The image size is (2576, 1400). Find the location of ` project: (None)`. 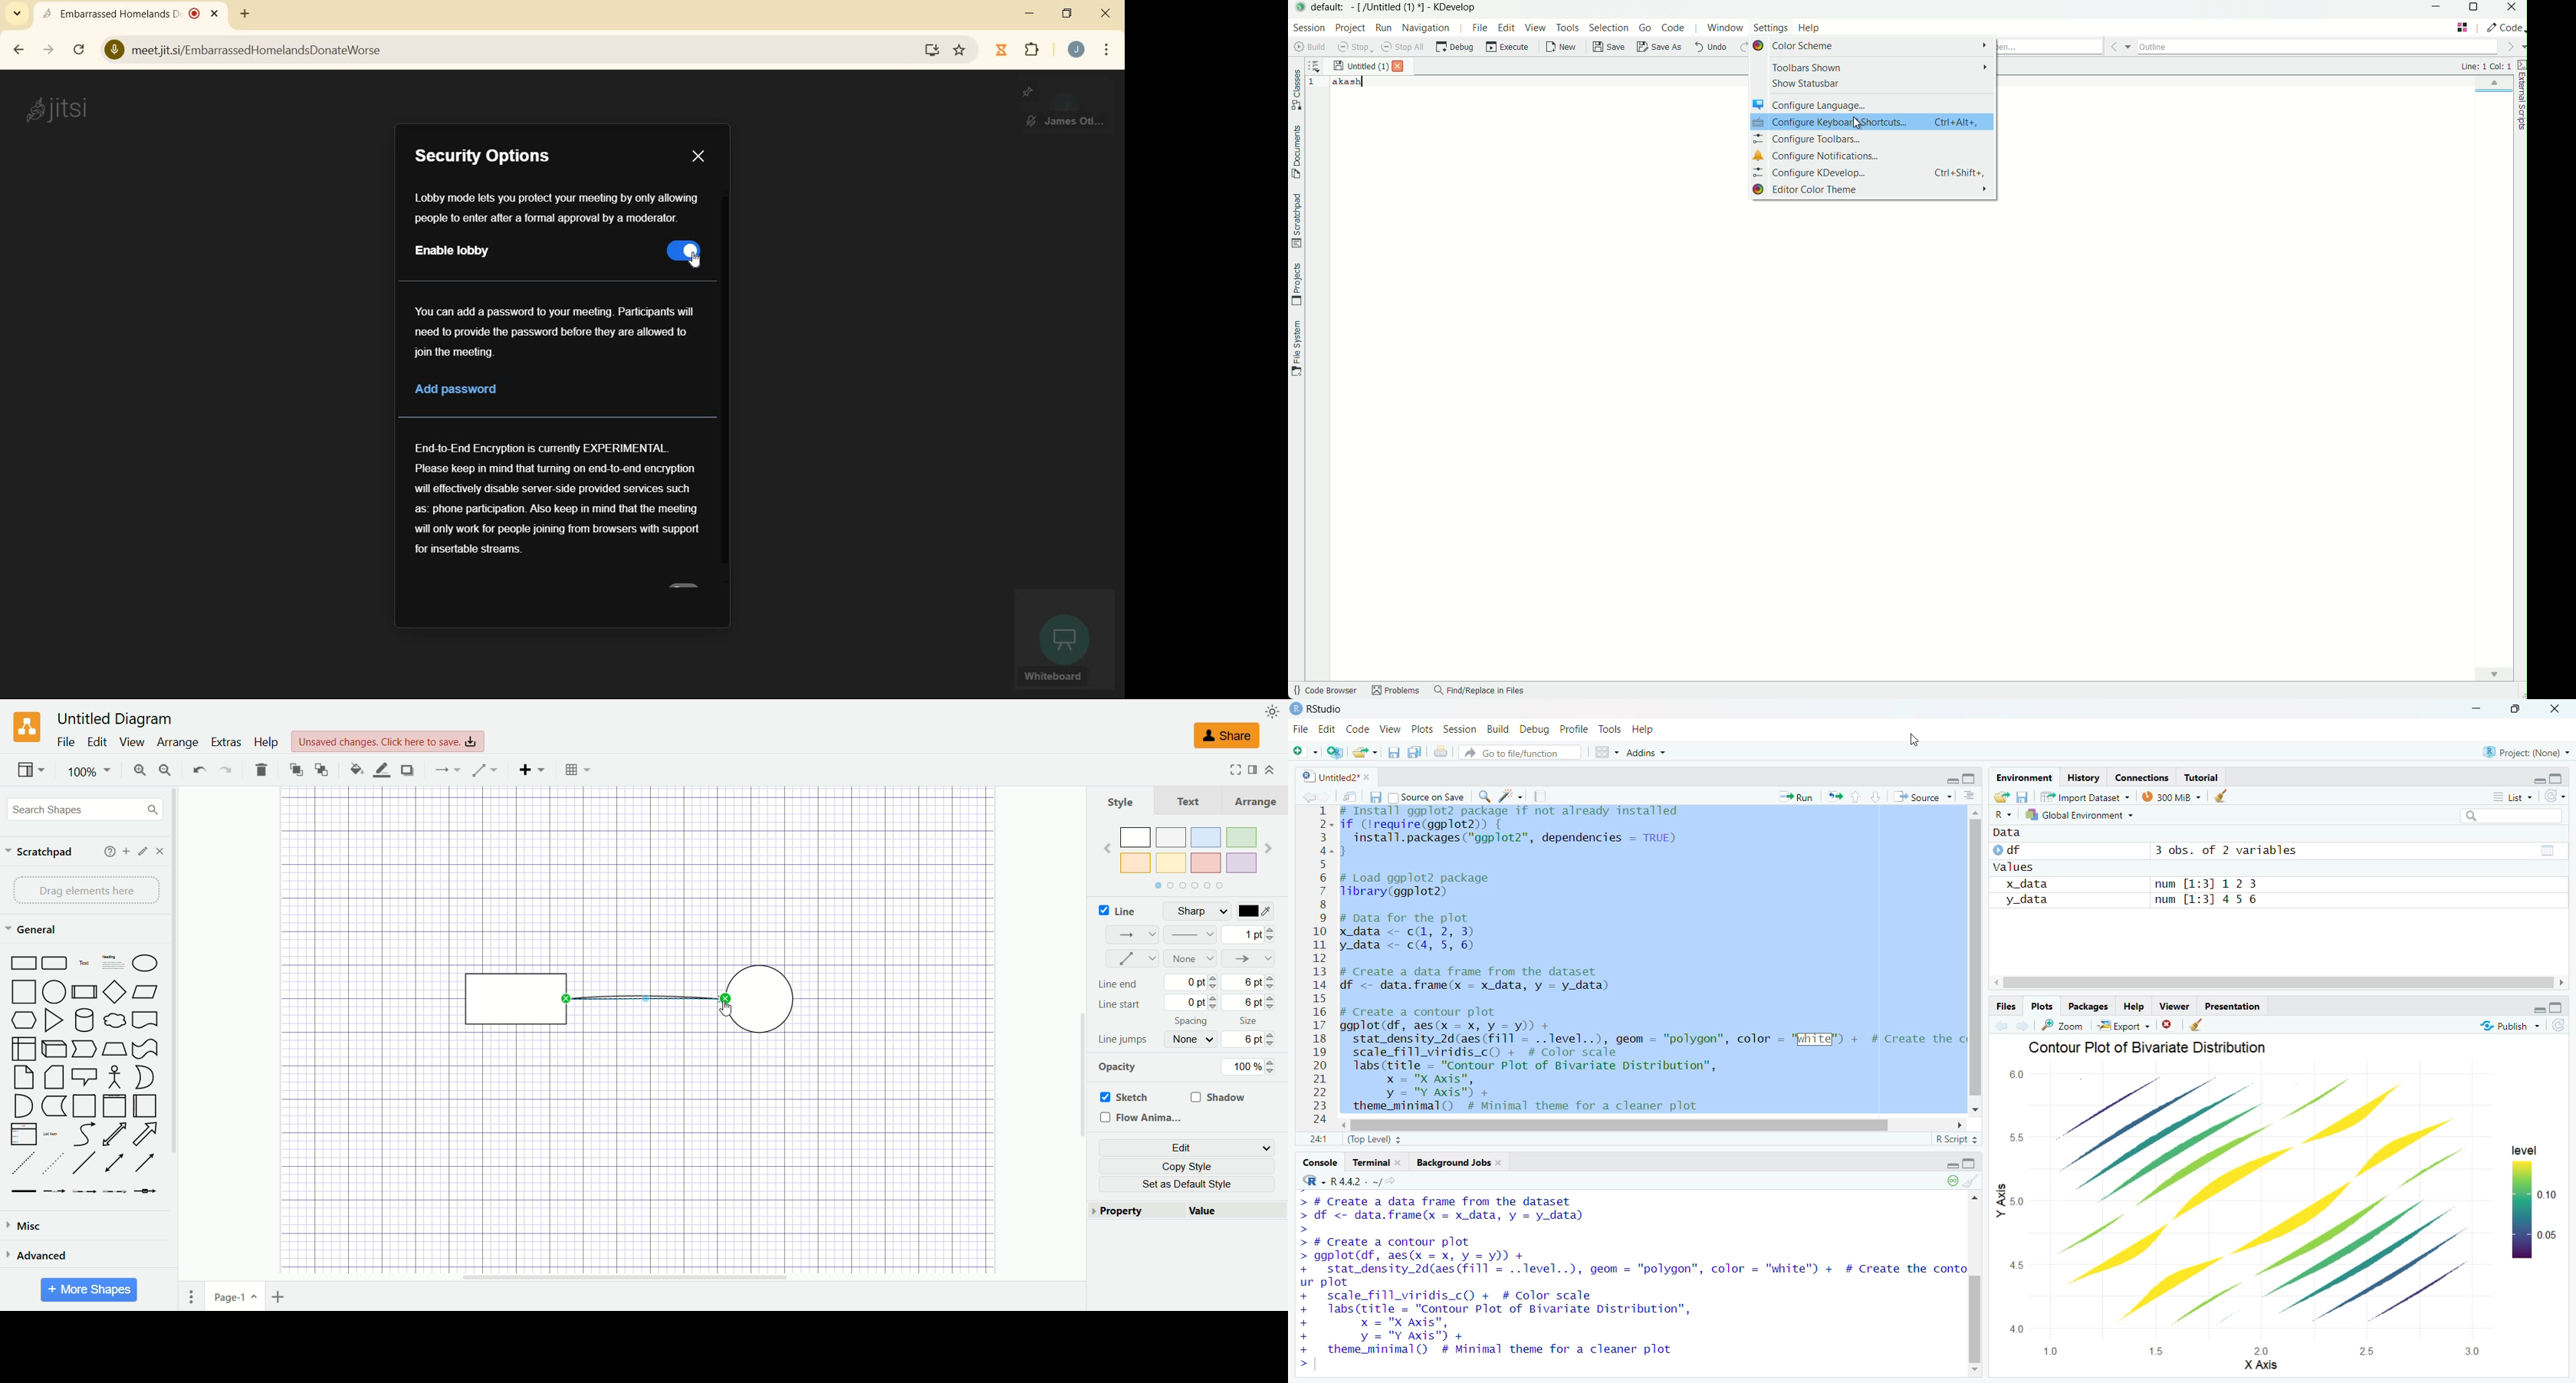

 project: (None) is located at coordinates (2526, 751).